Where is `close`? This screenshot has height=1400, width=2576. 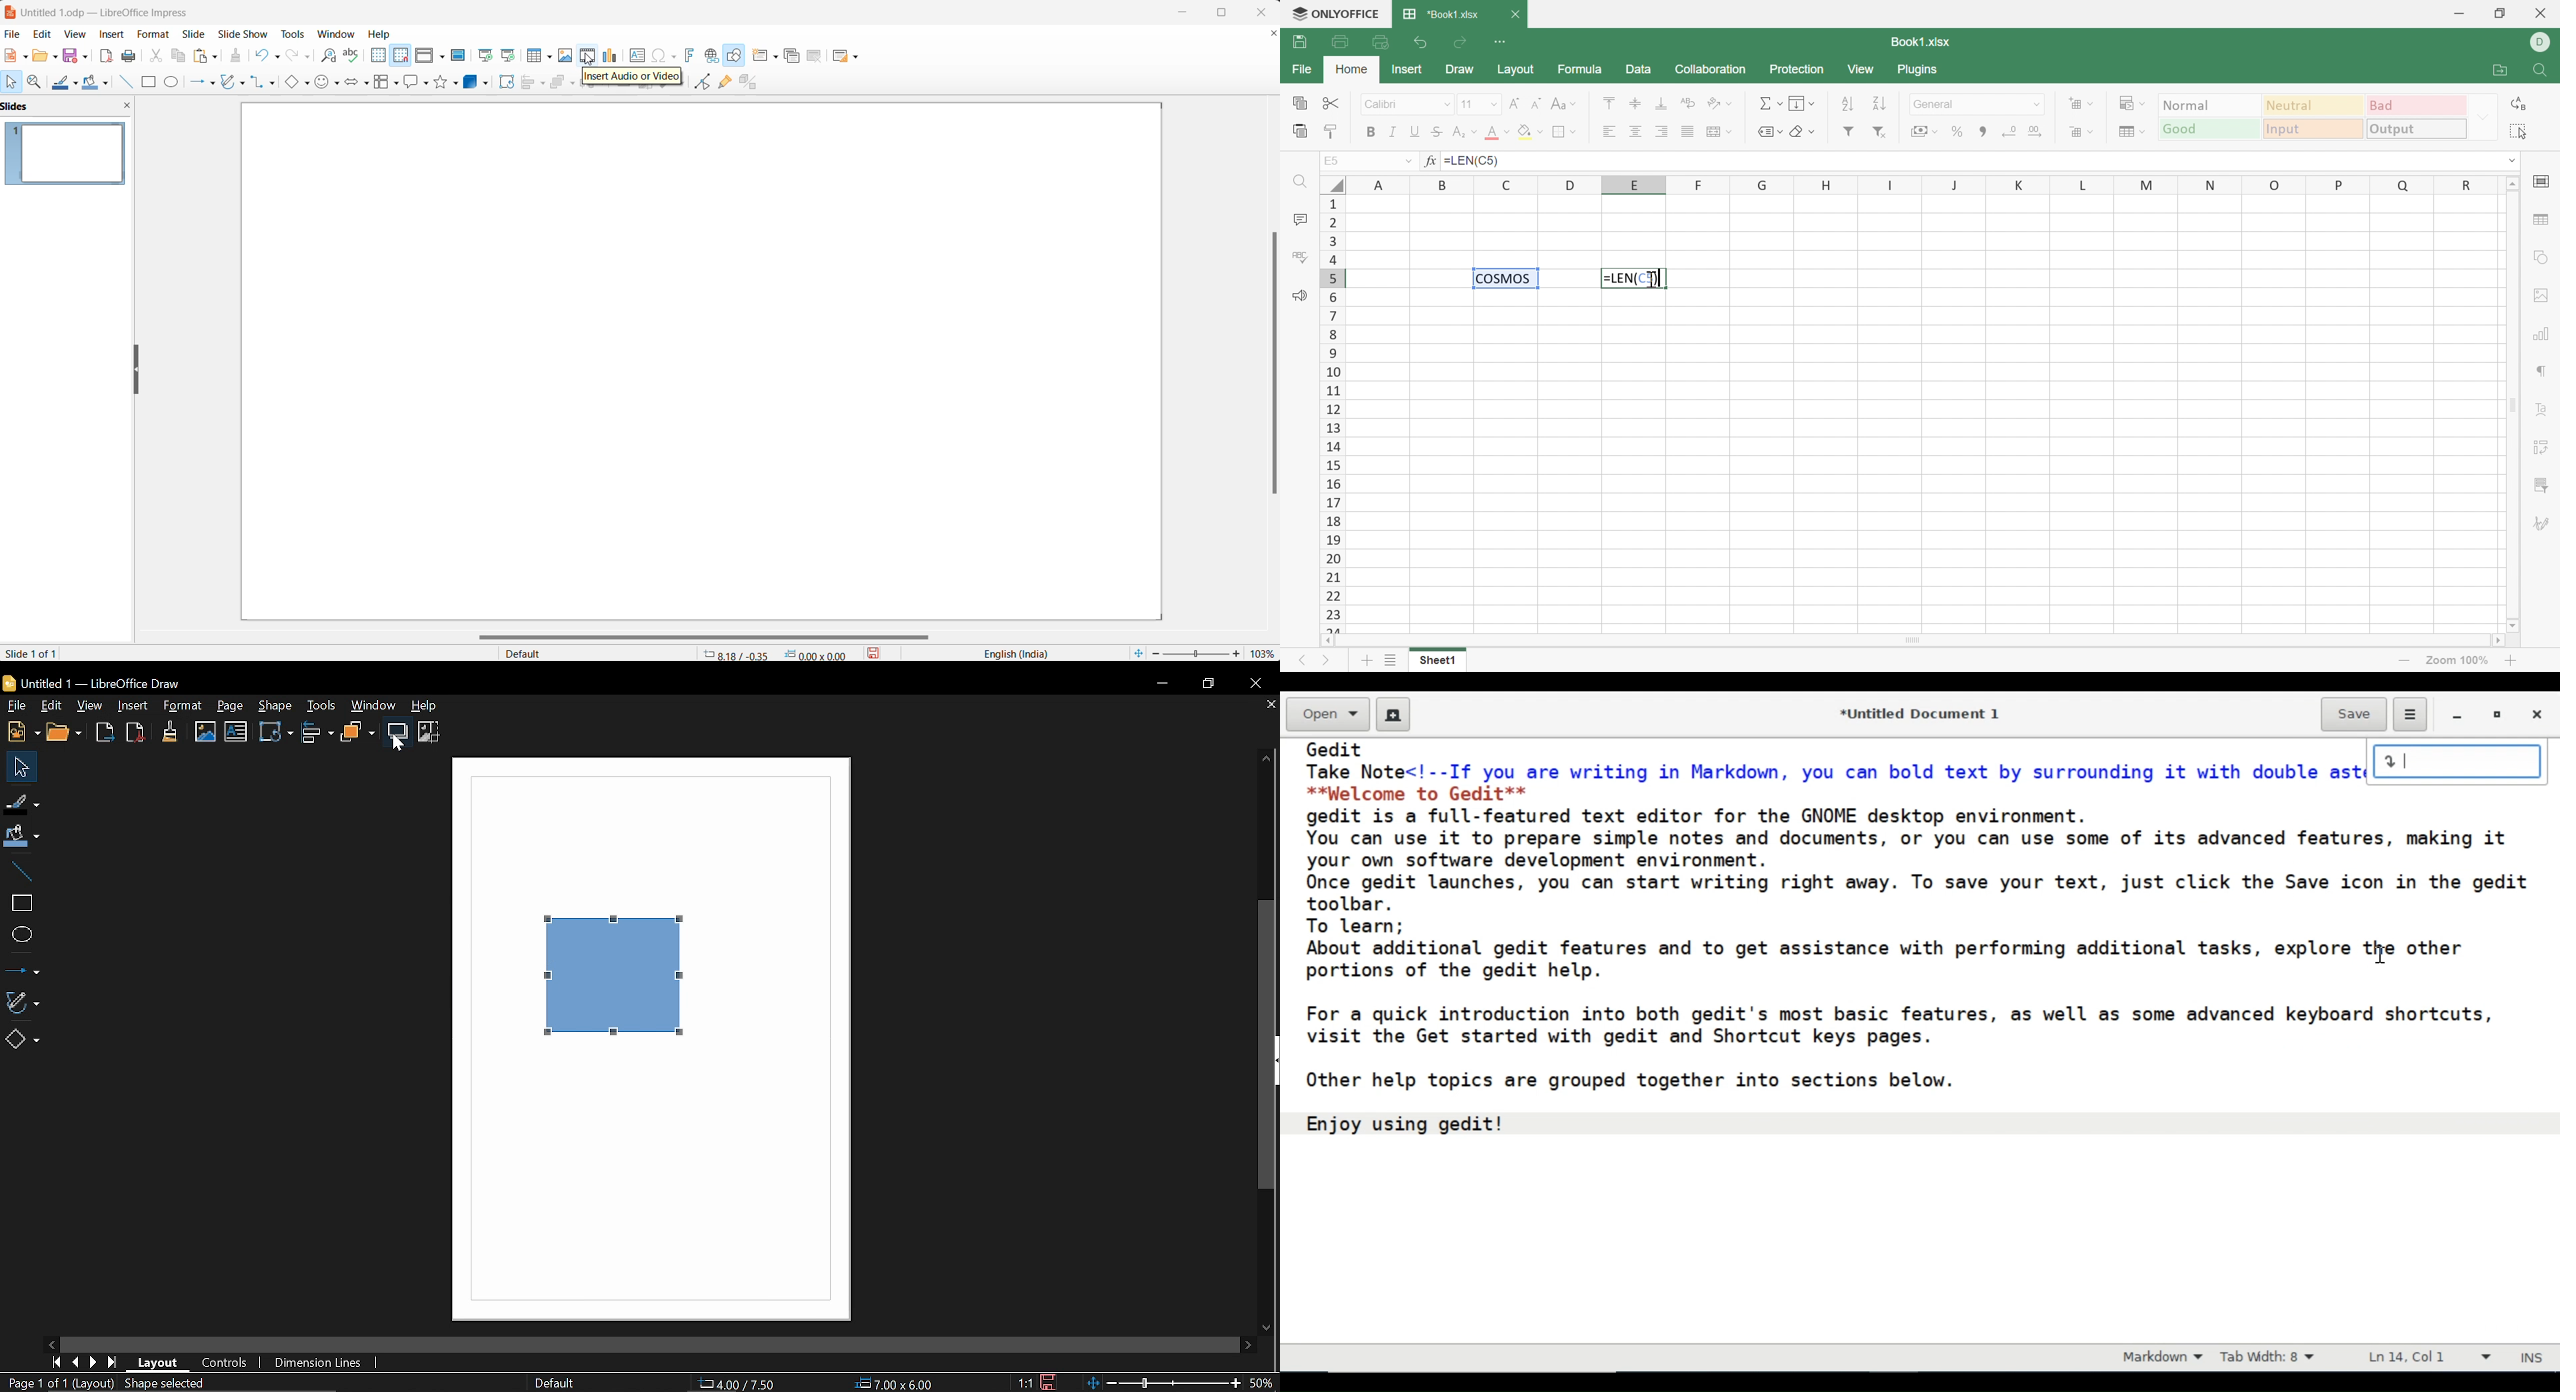
close is located at coordinates (1260, 12).